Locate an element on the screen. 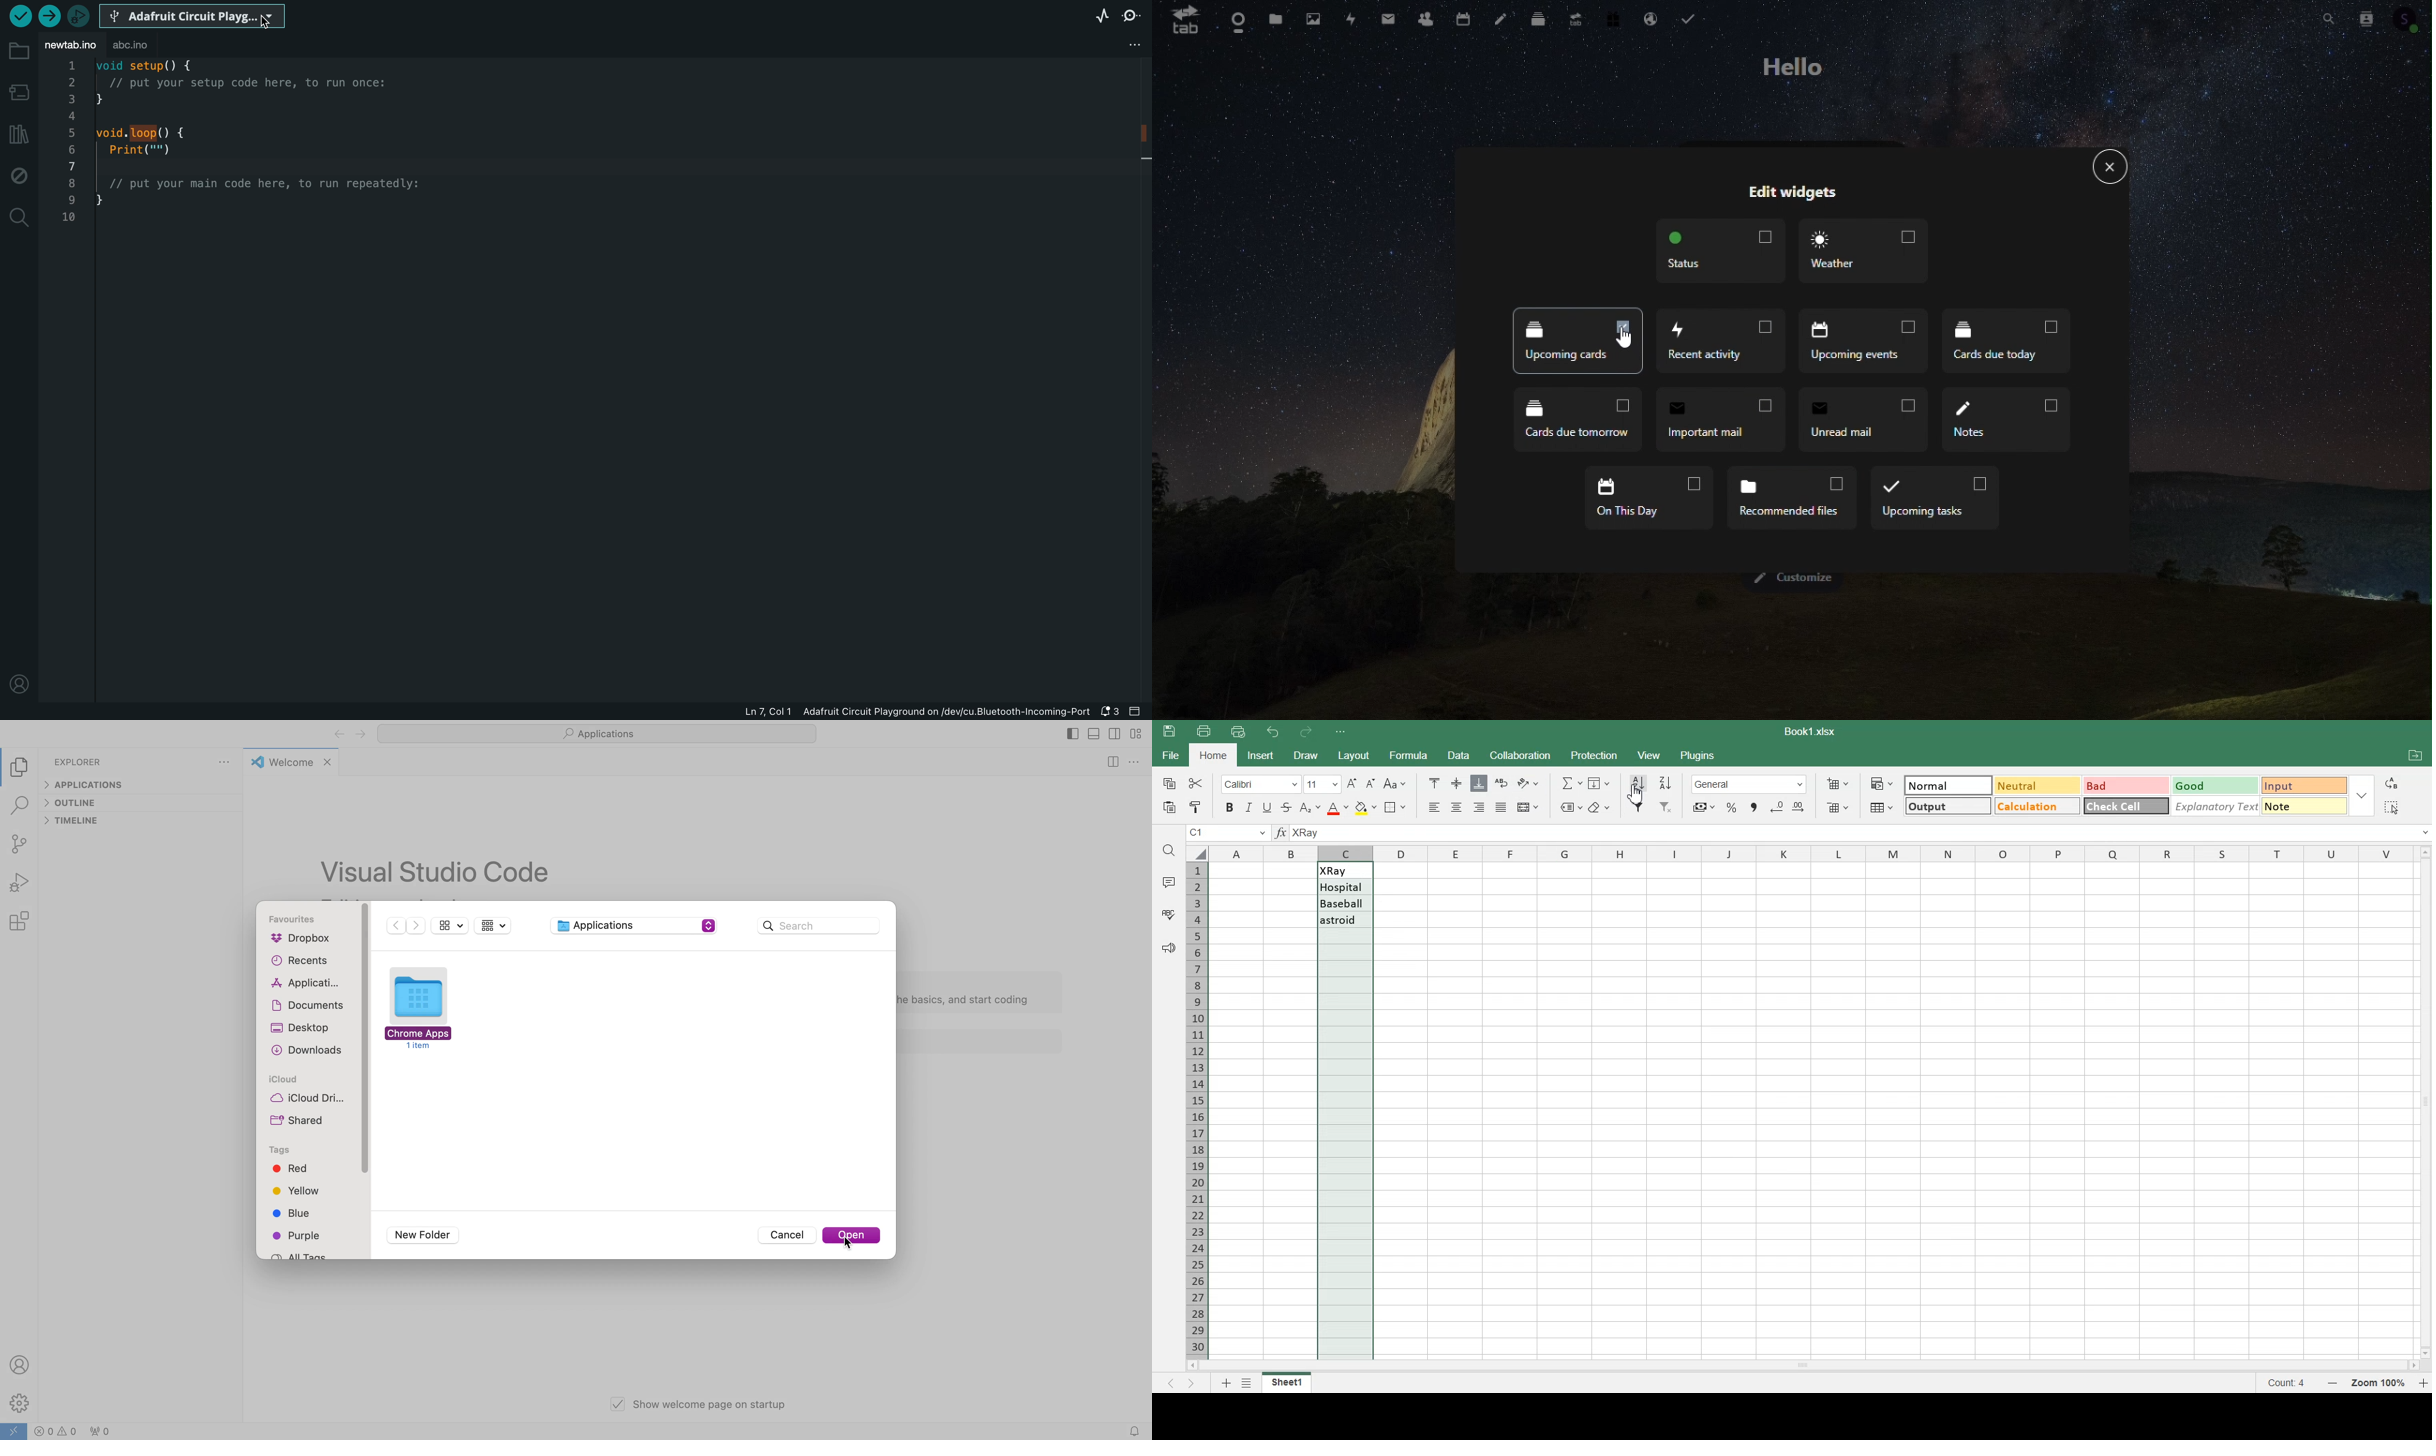 The height and width of the screenshot is (1456, 2436). Collaboration is located at coordinates (1520, 755).